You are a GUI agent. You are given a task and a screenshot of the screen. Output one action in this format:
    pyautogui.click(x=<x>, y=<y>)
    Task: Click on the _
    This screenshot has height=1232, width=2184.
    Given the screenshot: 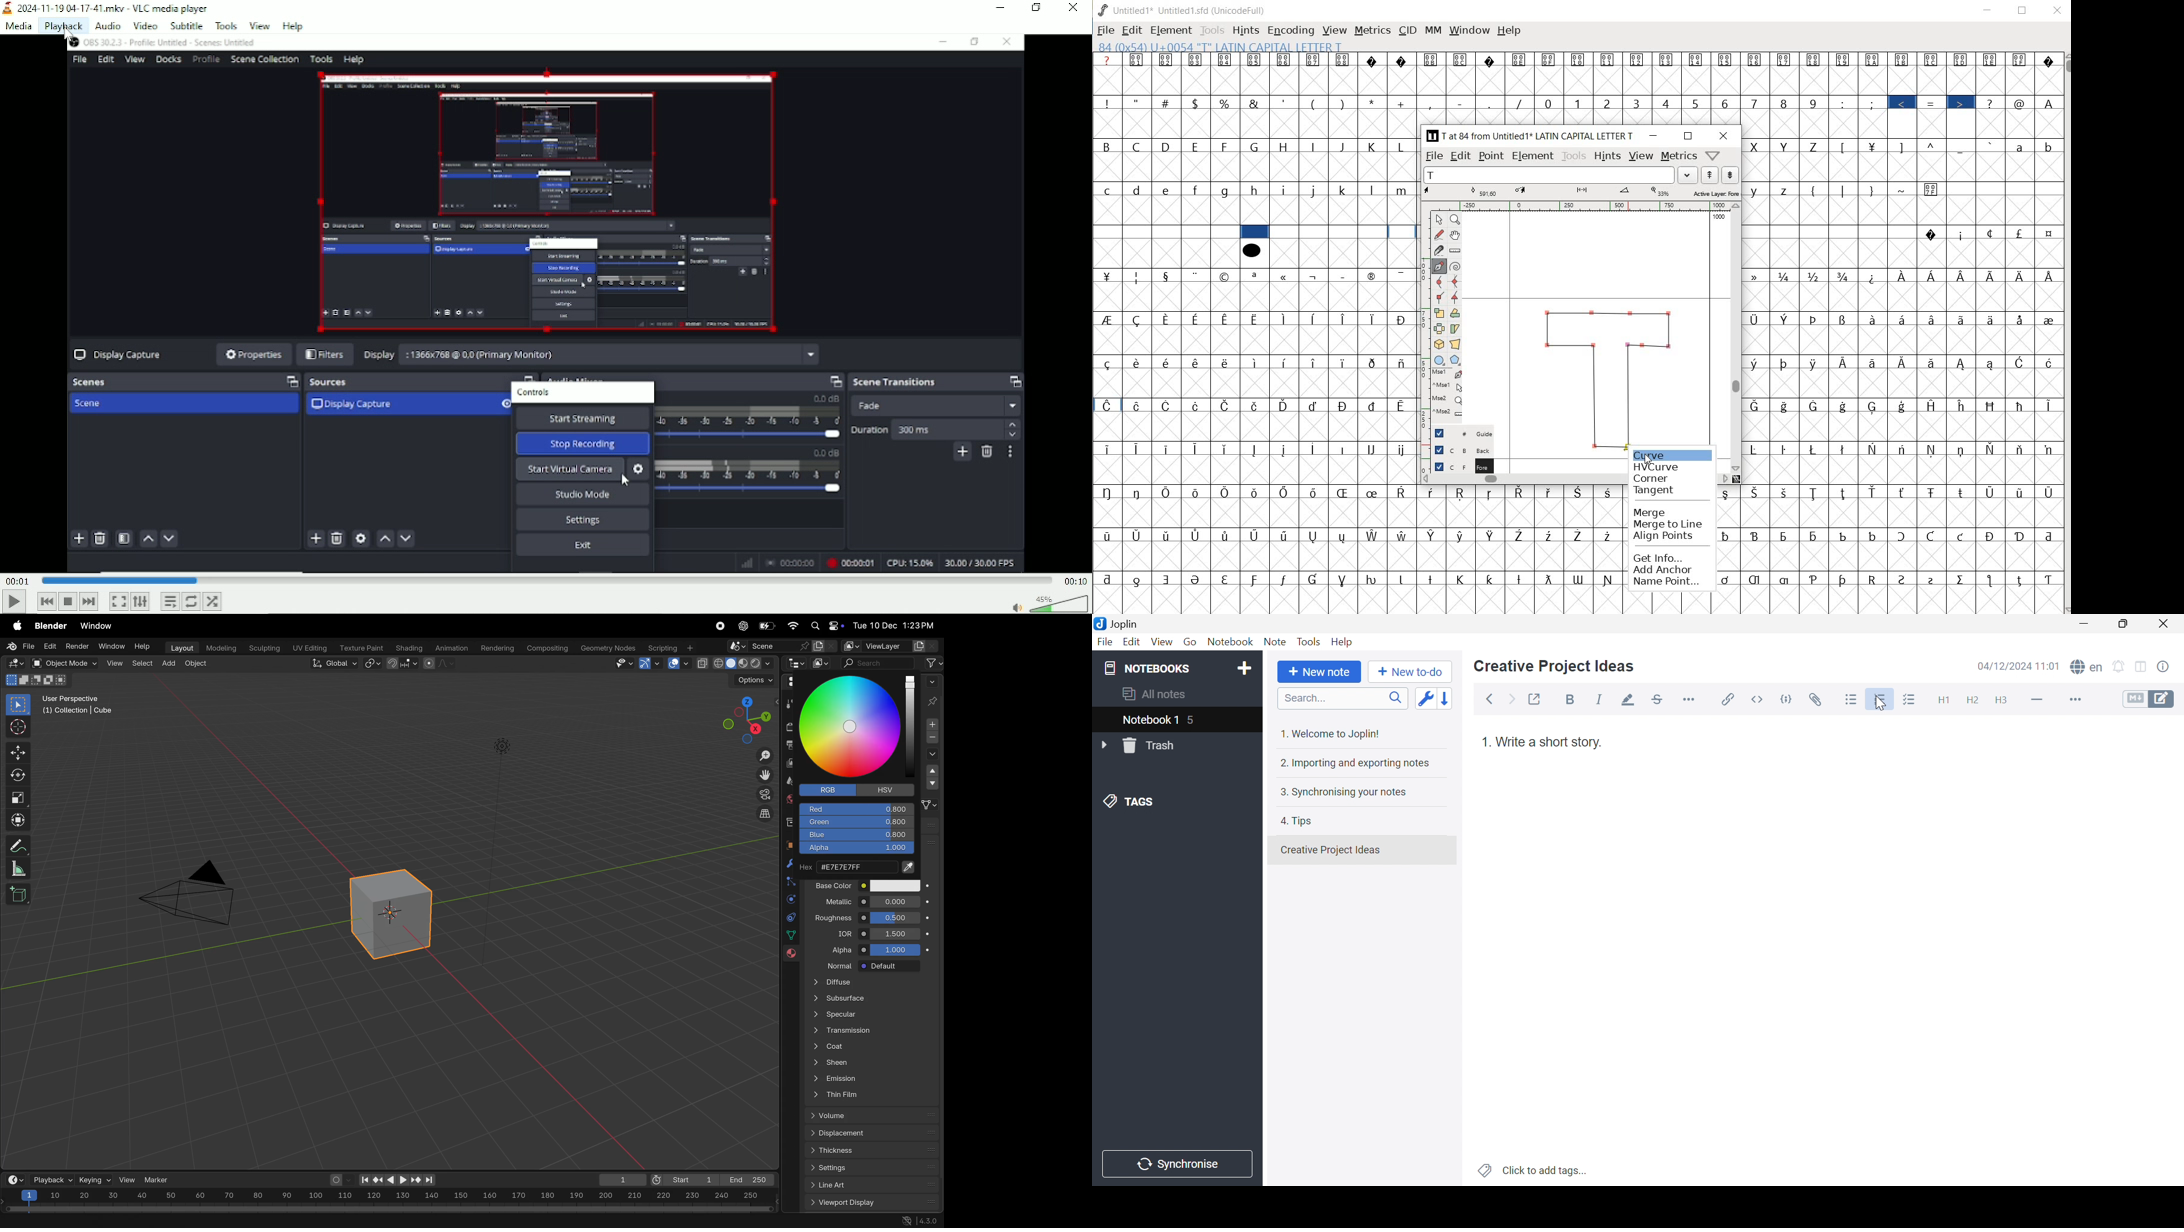 What is the action you would take?
    pyautogui.click(x=1962, y=147)
    